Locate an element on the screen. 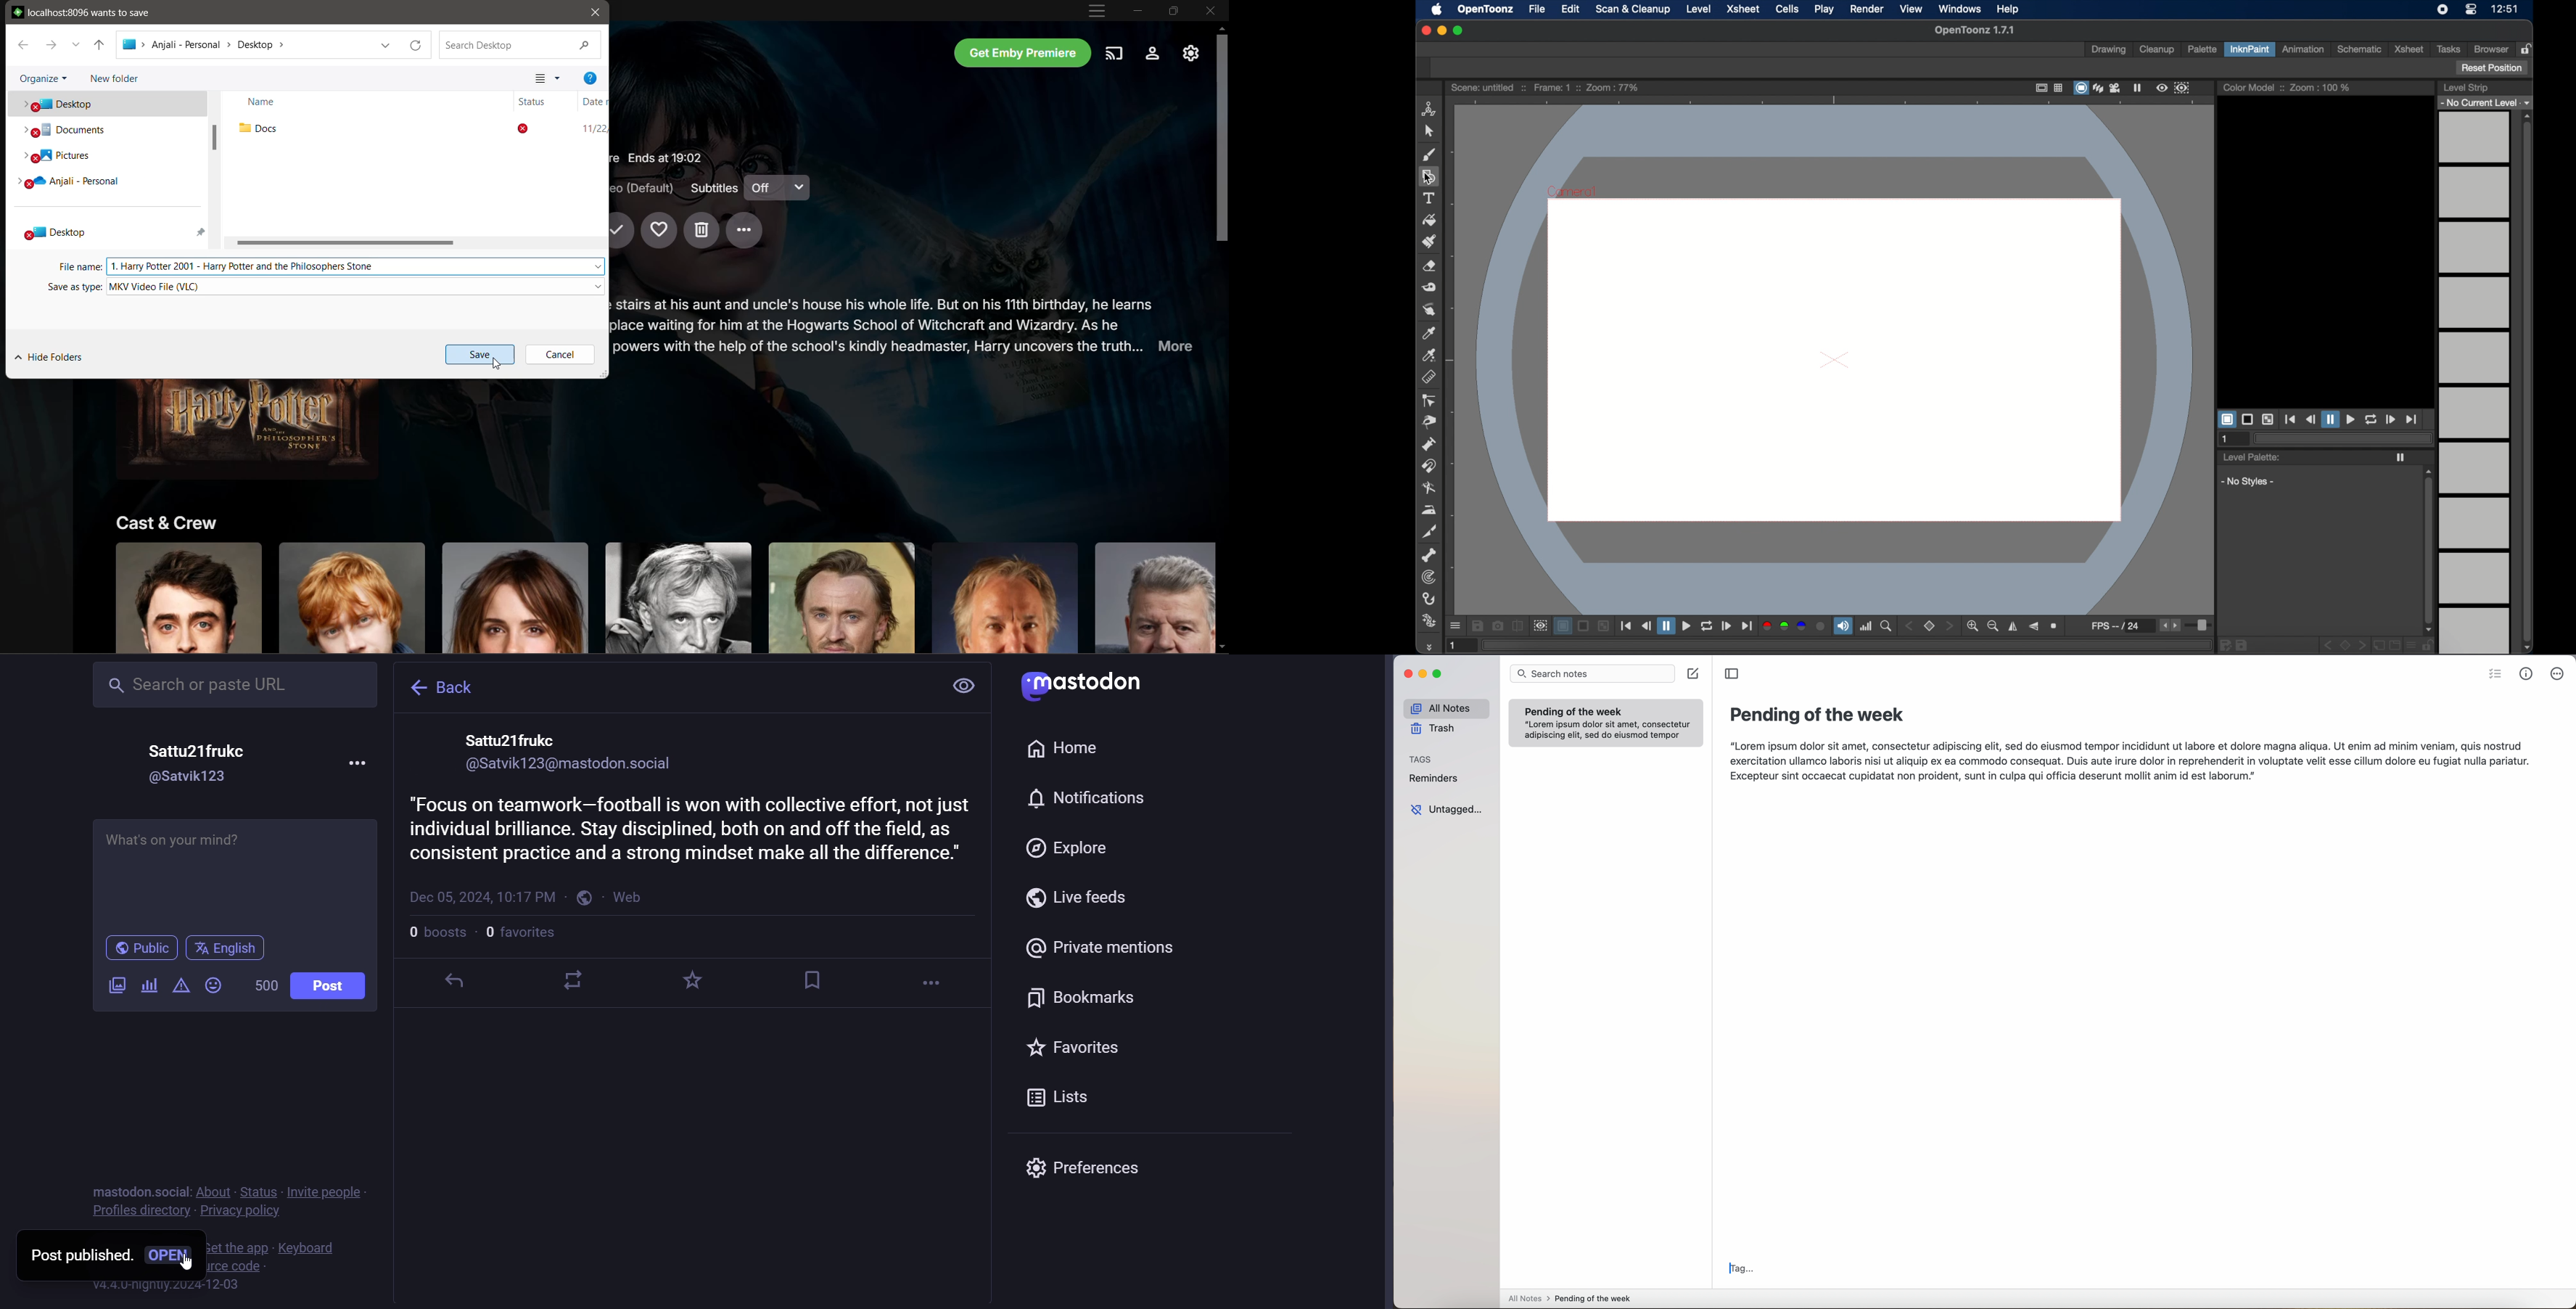 This screenshot has width=2576, height=1316. file is located at coordinates (1537, 8).